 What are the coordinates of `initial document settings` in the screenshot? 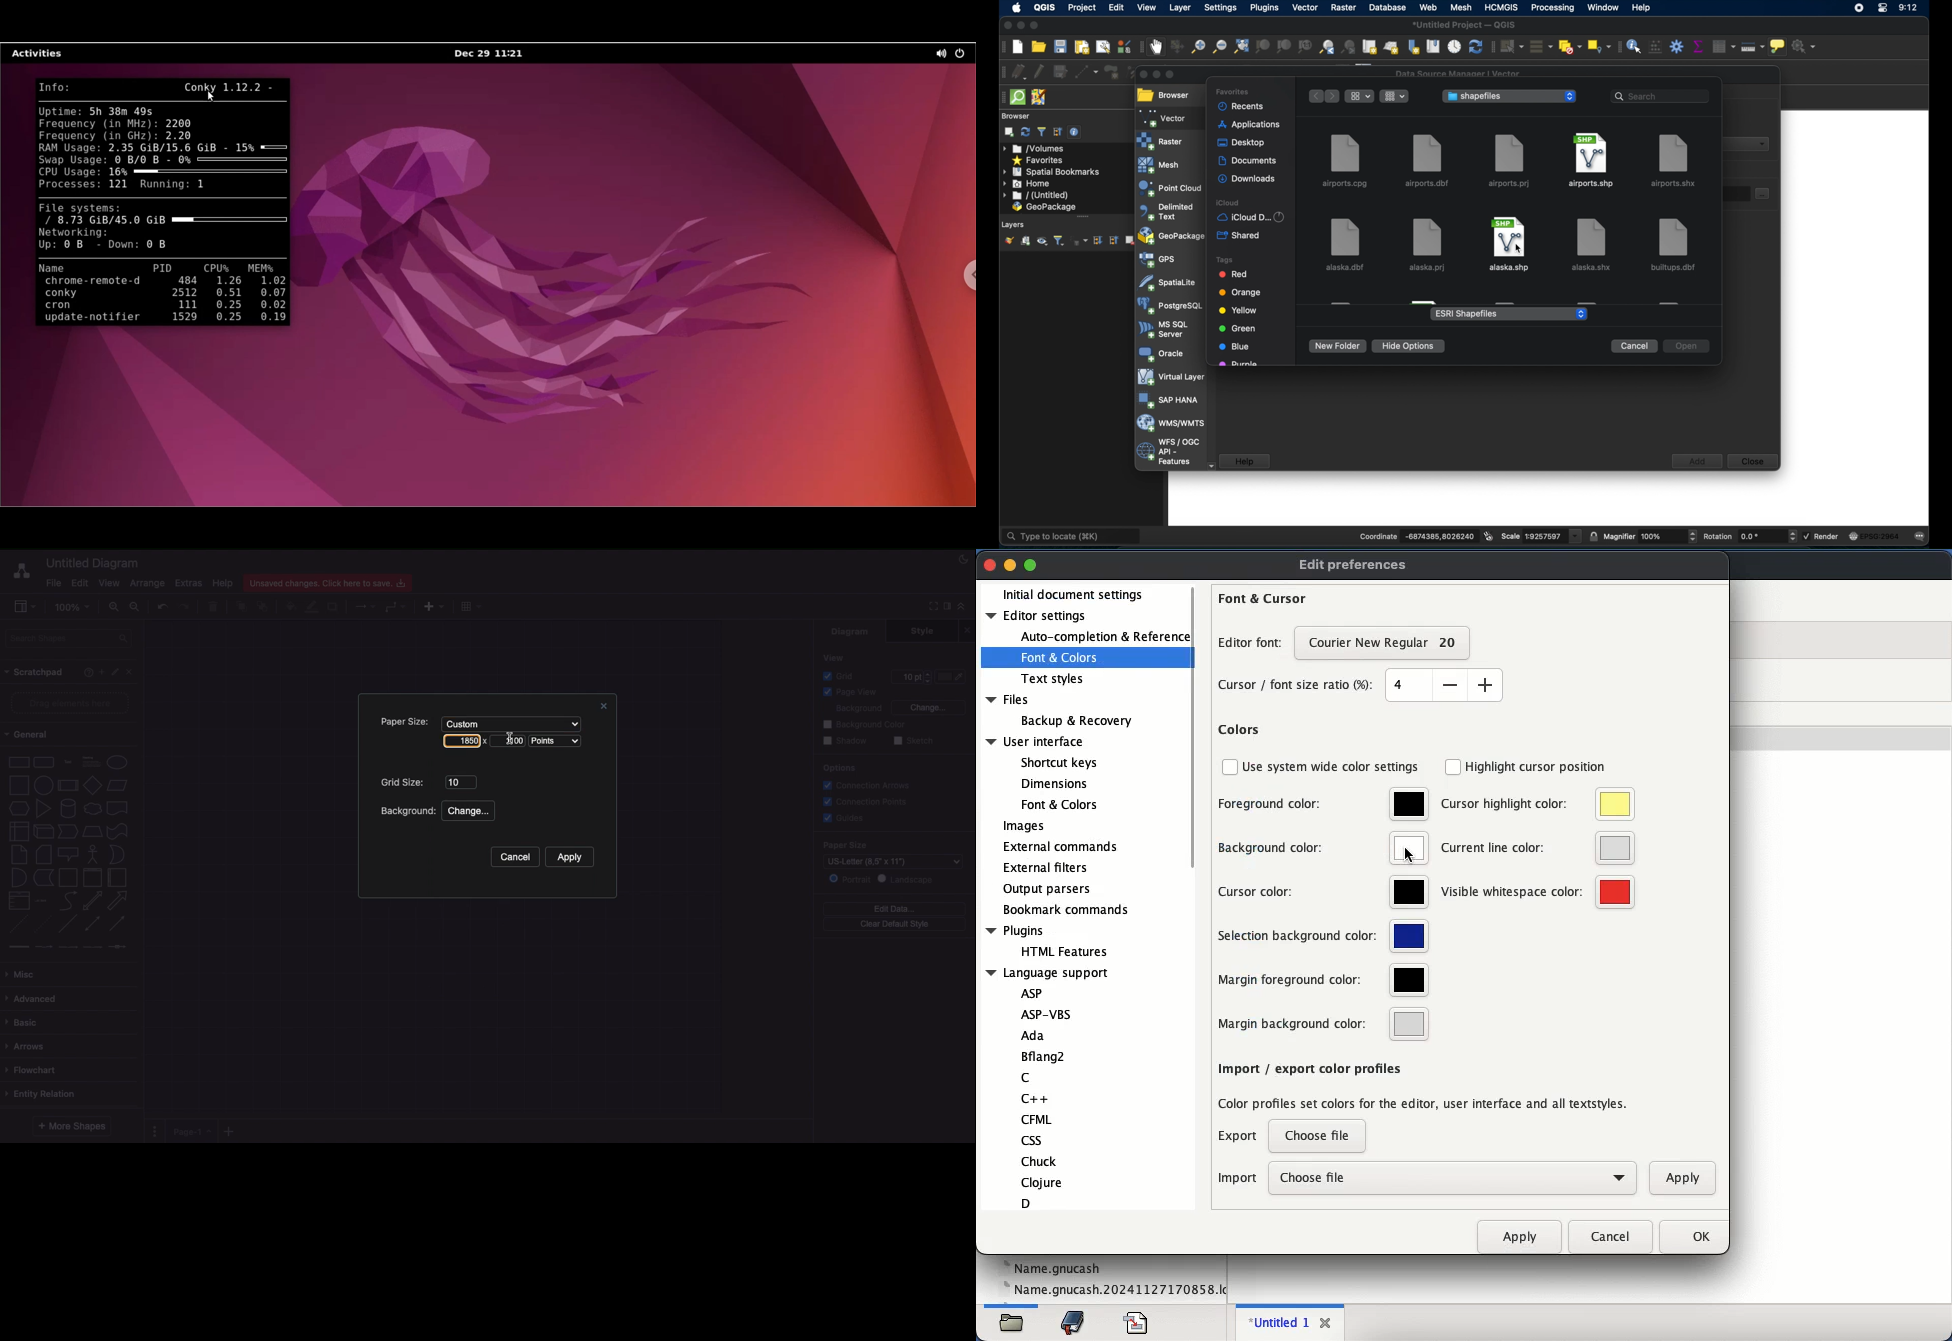 It's located at (1077, 593).